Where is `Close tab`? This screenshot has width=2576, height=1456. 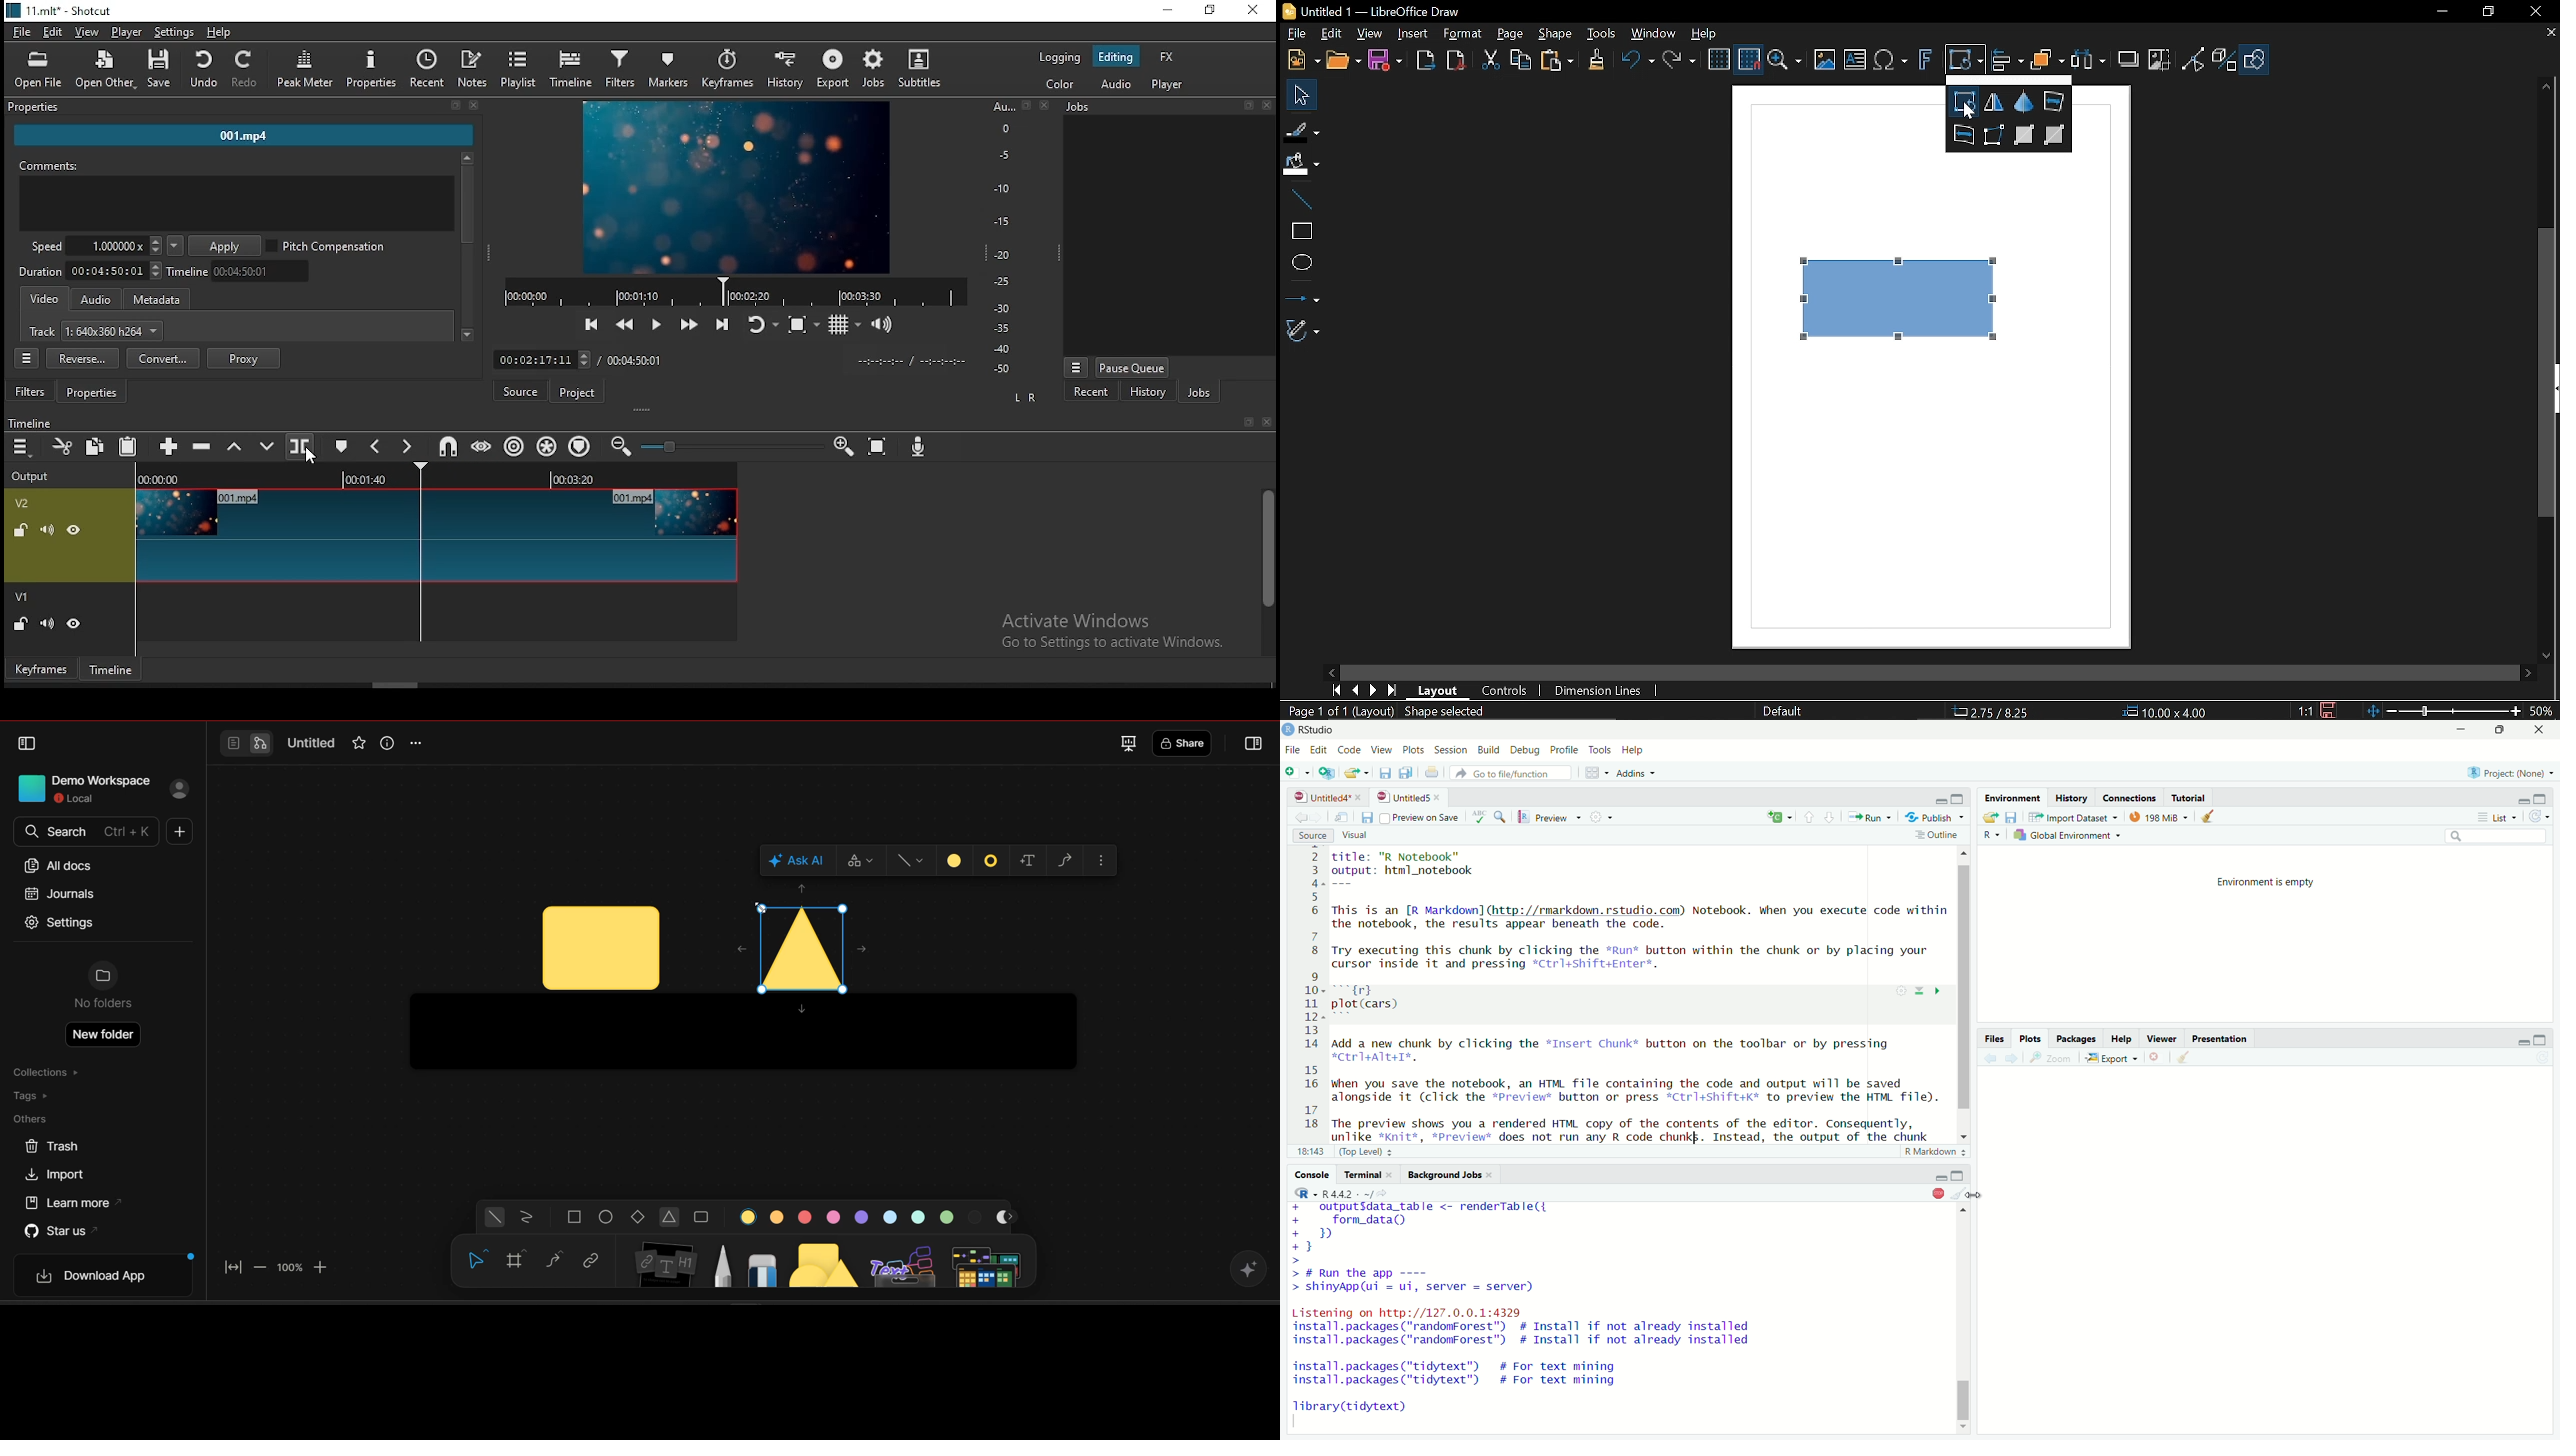 Close tab is located at coordinates (2549, 34).